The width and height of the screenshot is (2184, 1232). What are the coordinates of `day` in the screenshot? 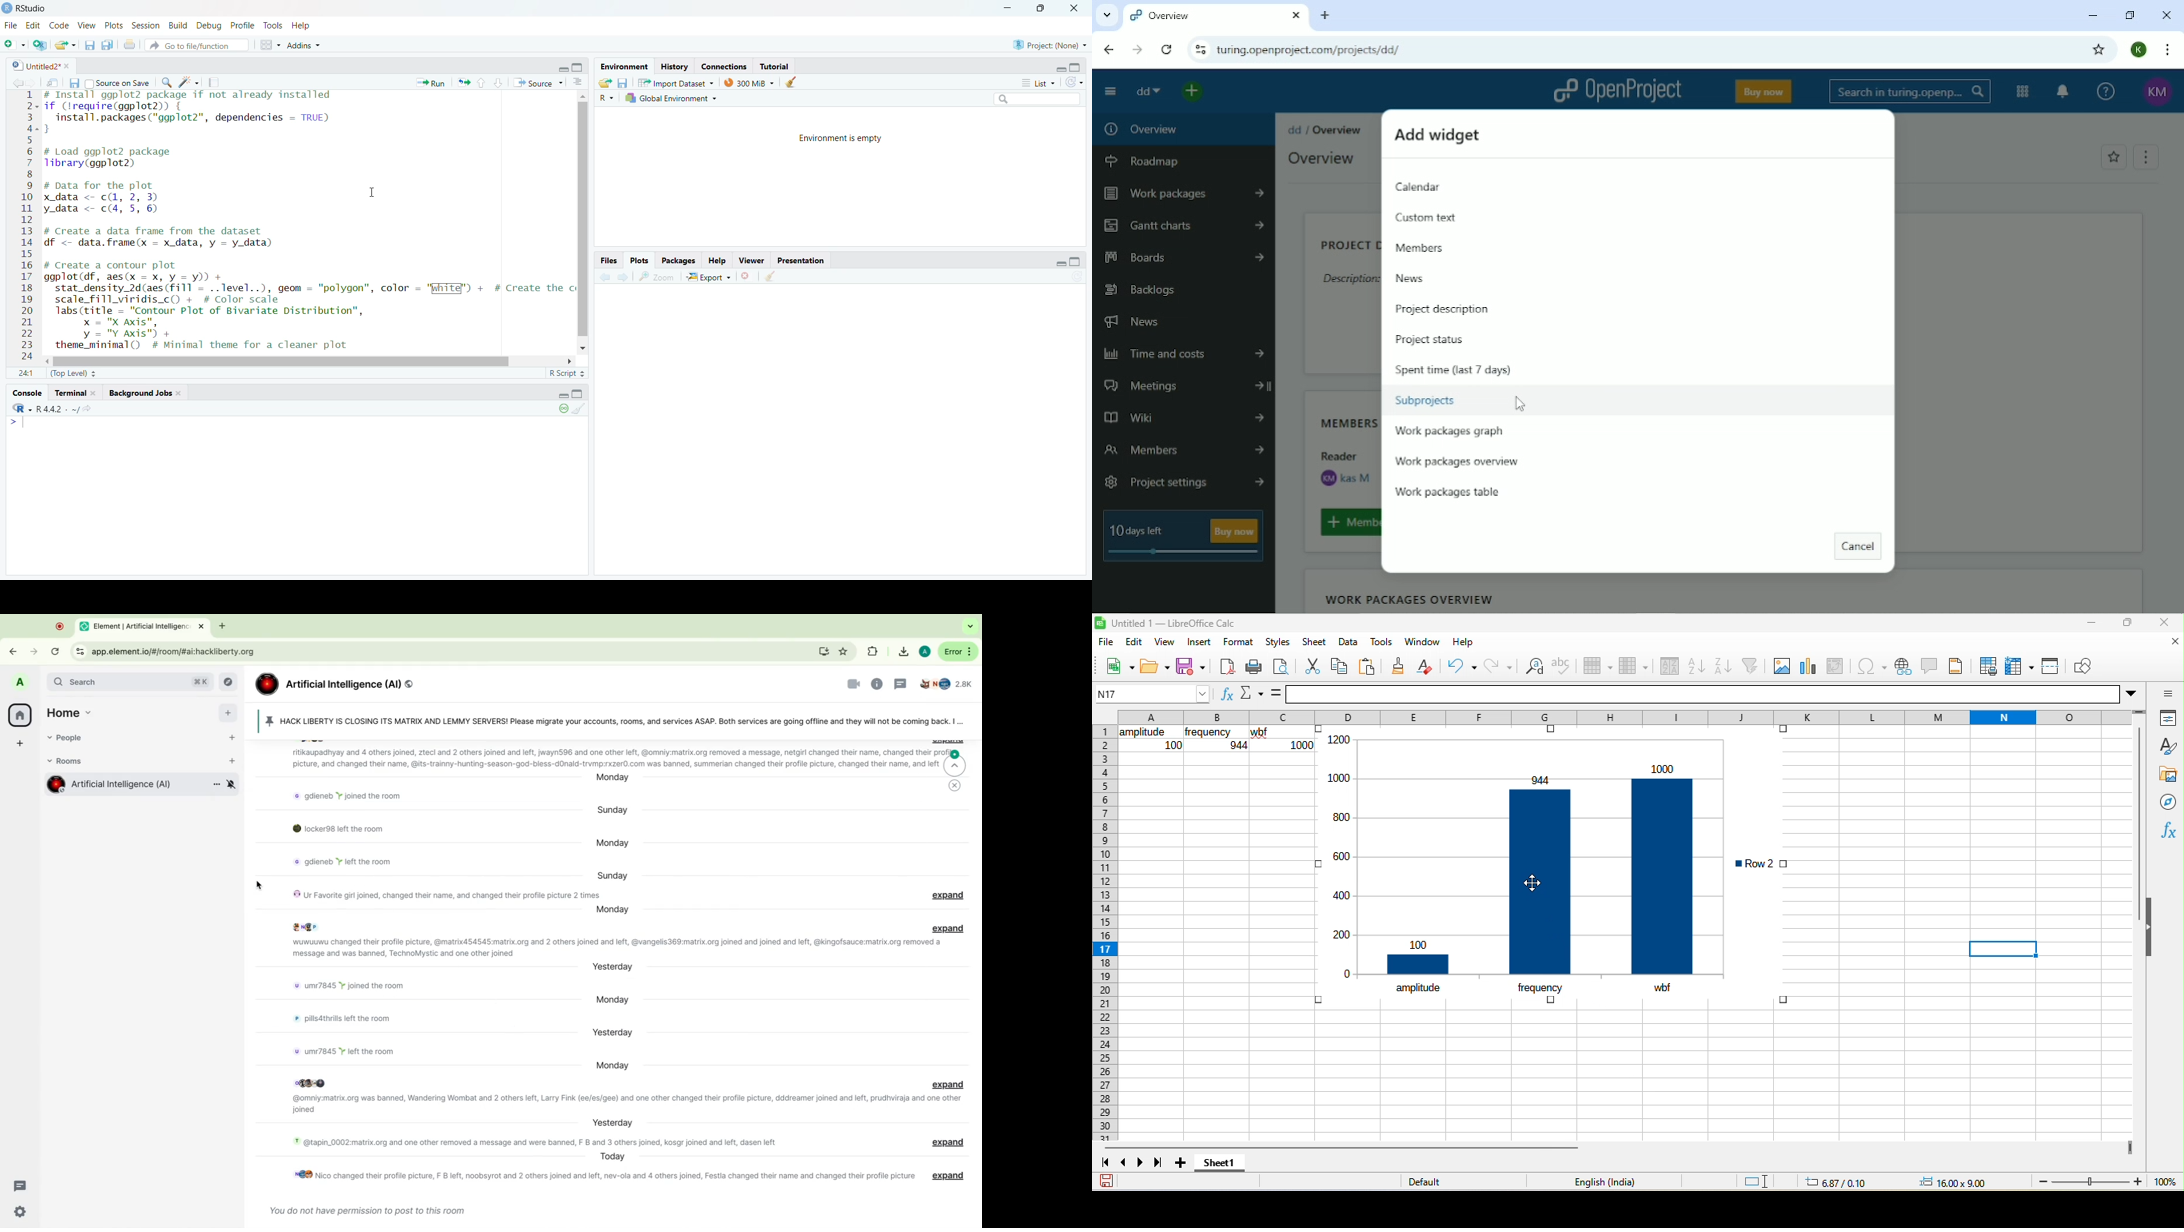 It's located at (612, 912).